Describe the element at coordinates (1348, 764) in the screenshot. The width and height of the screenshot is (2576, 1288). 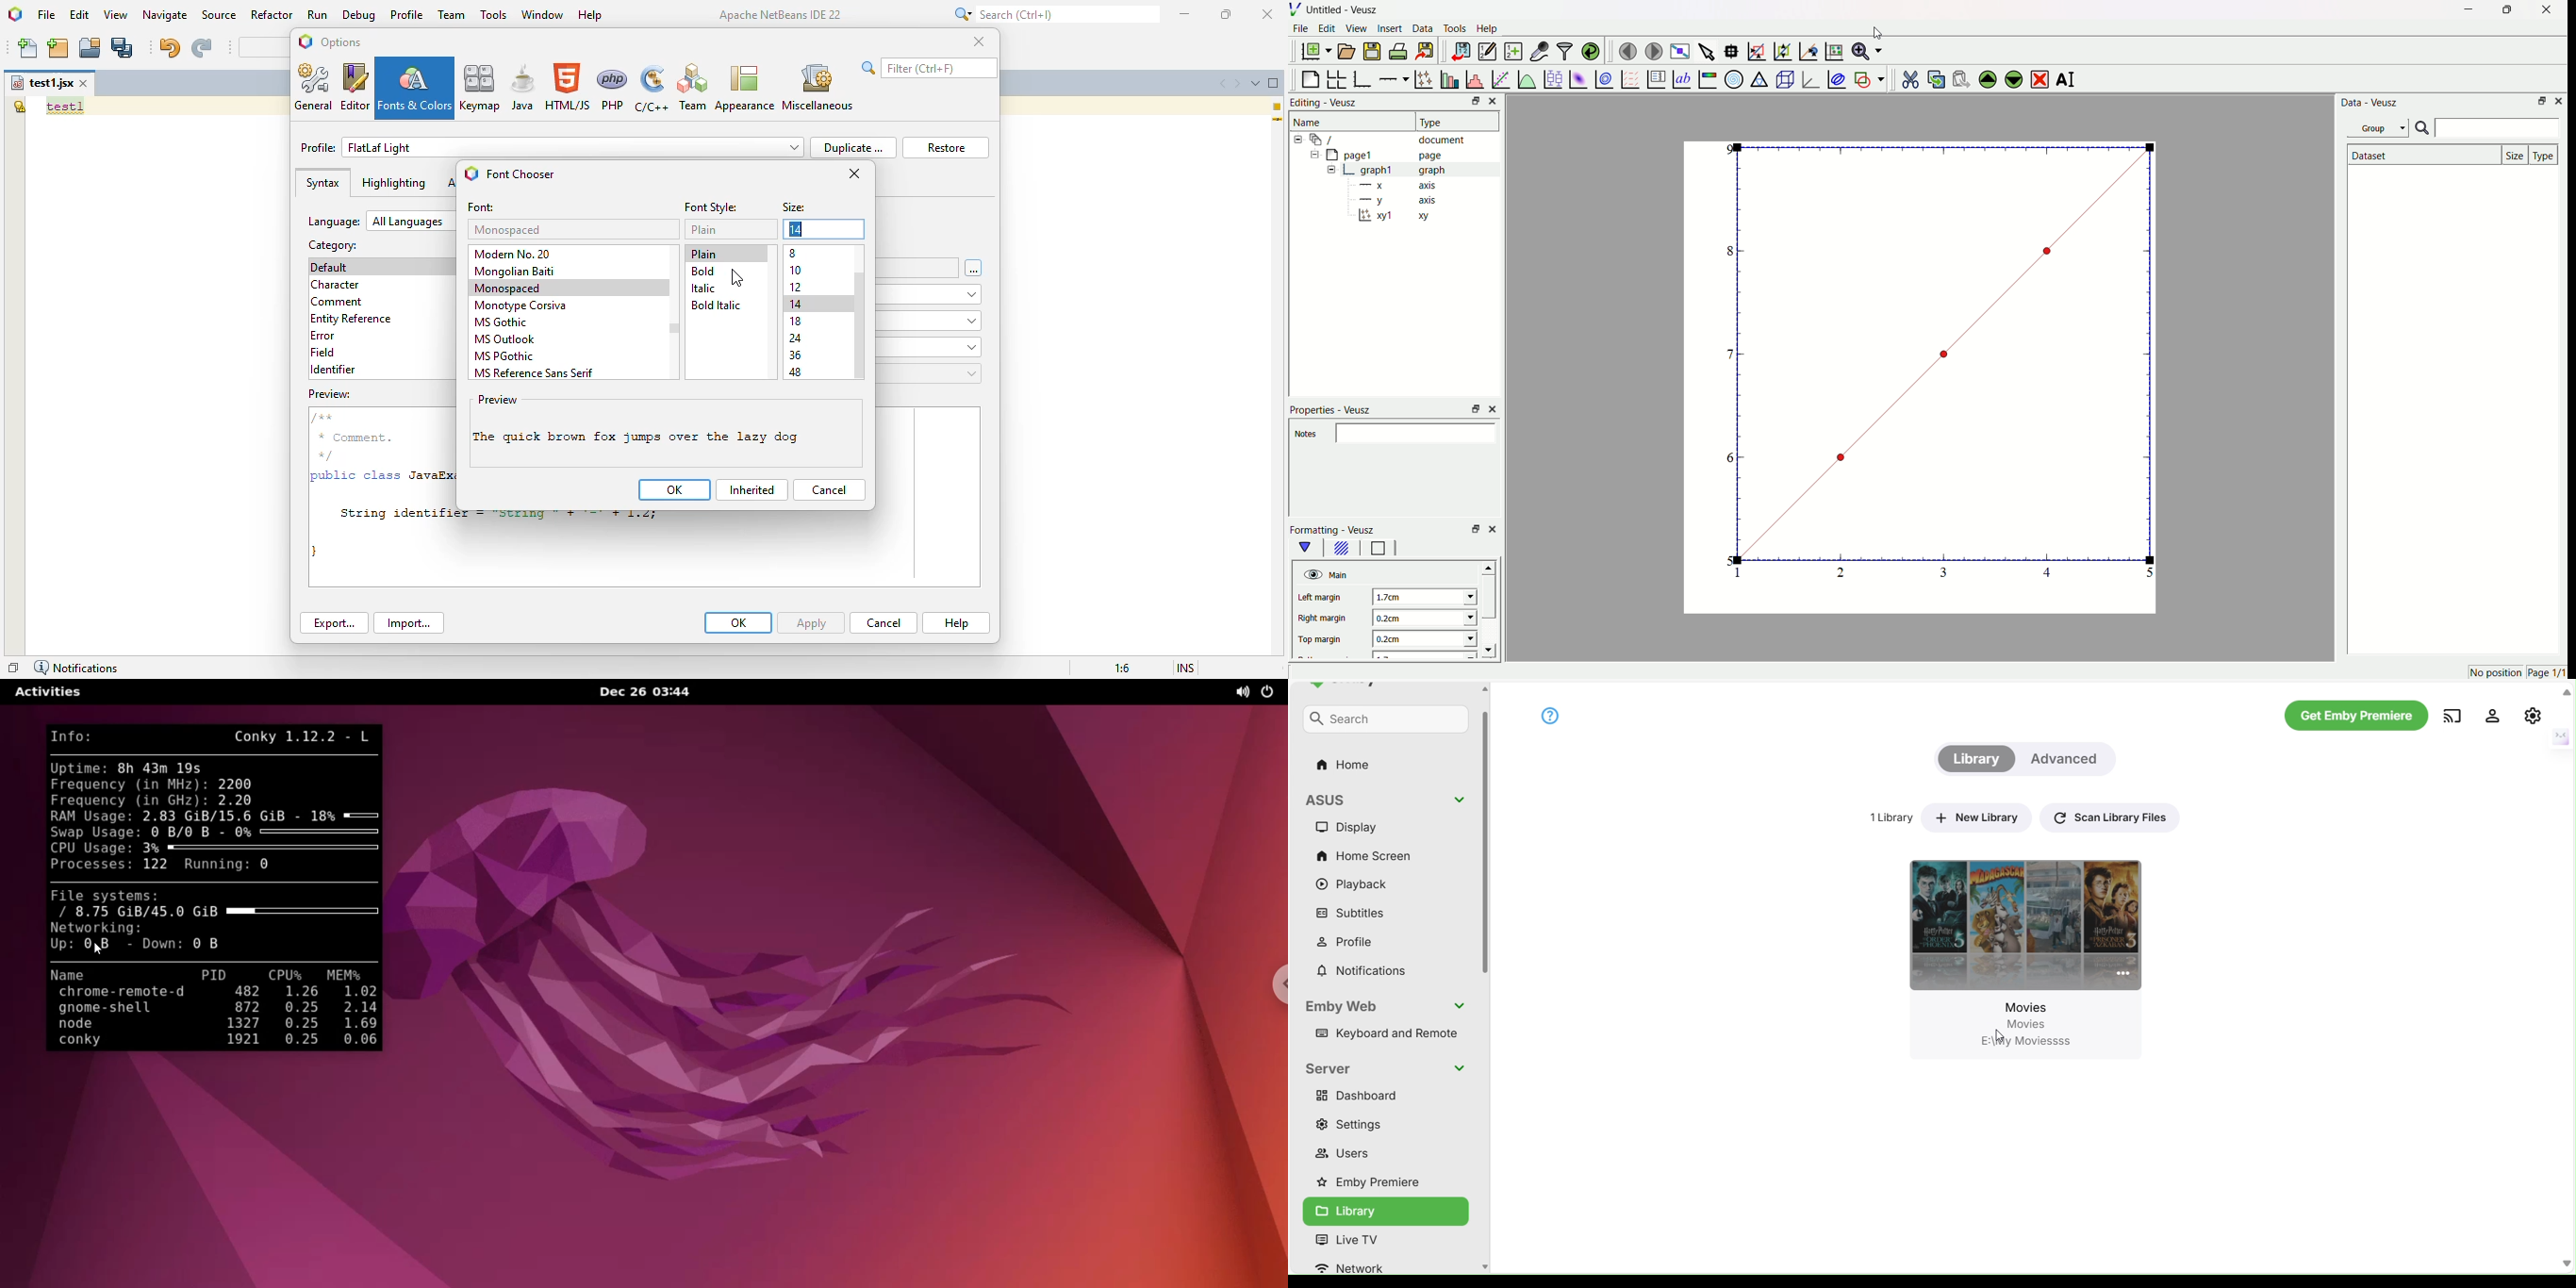
I see `Home` at that location.